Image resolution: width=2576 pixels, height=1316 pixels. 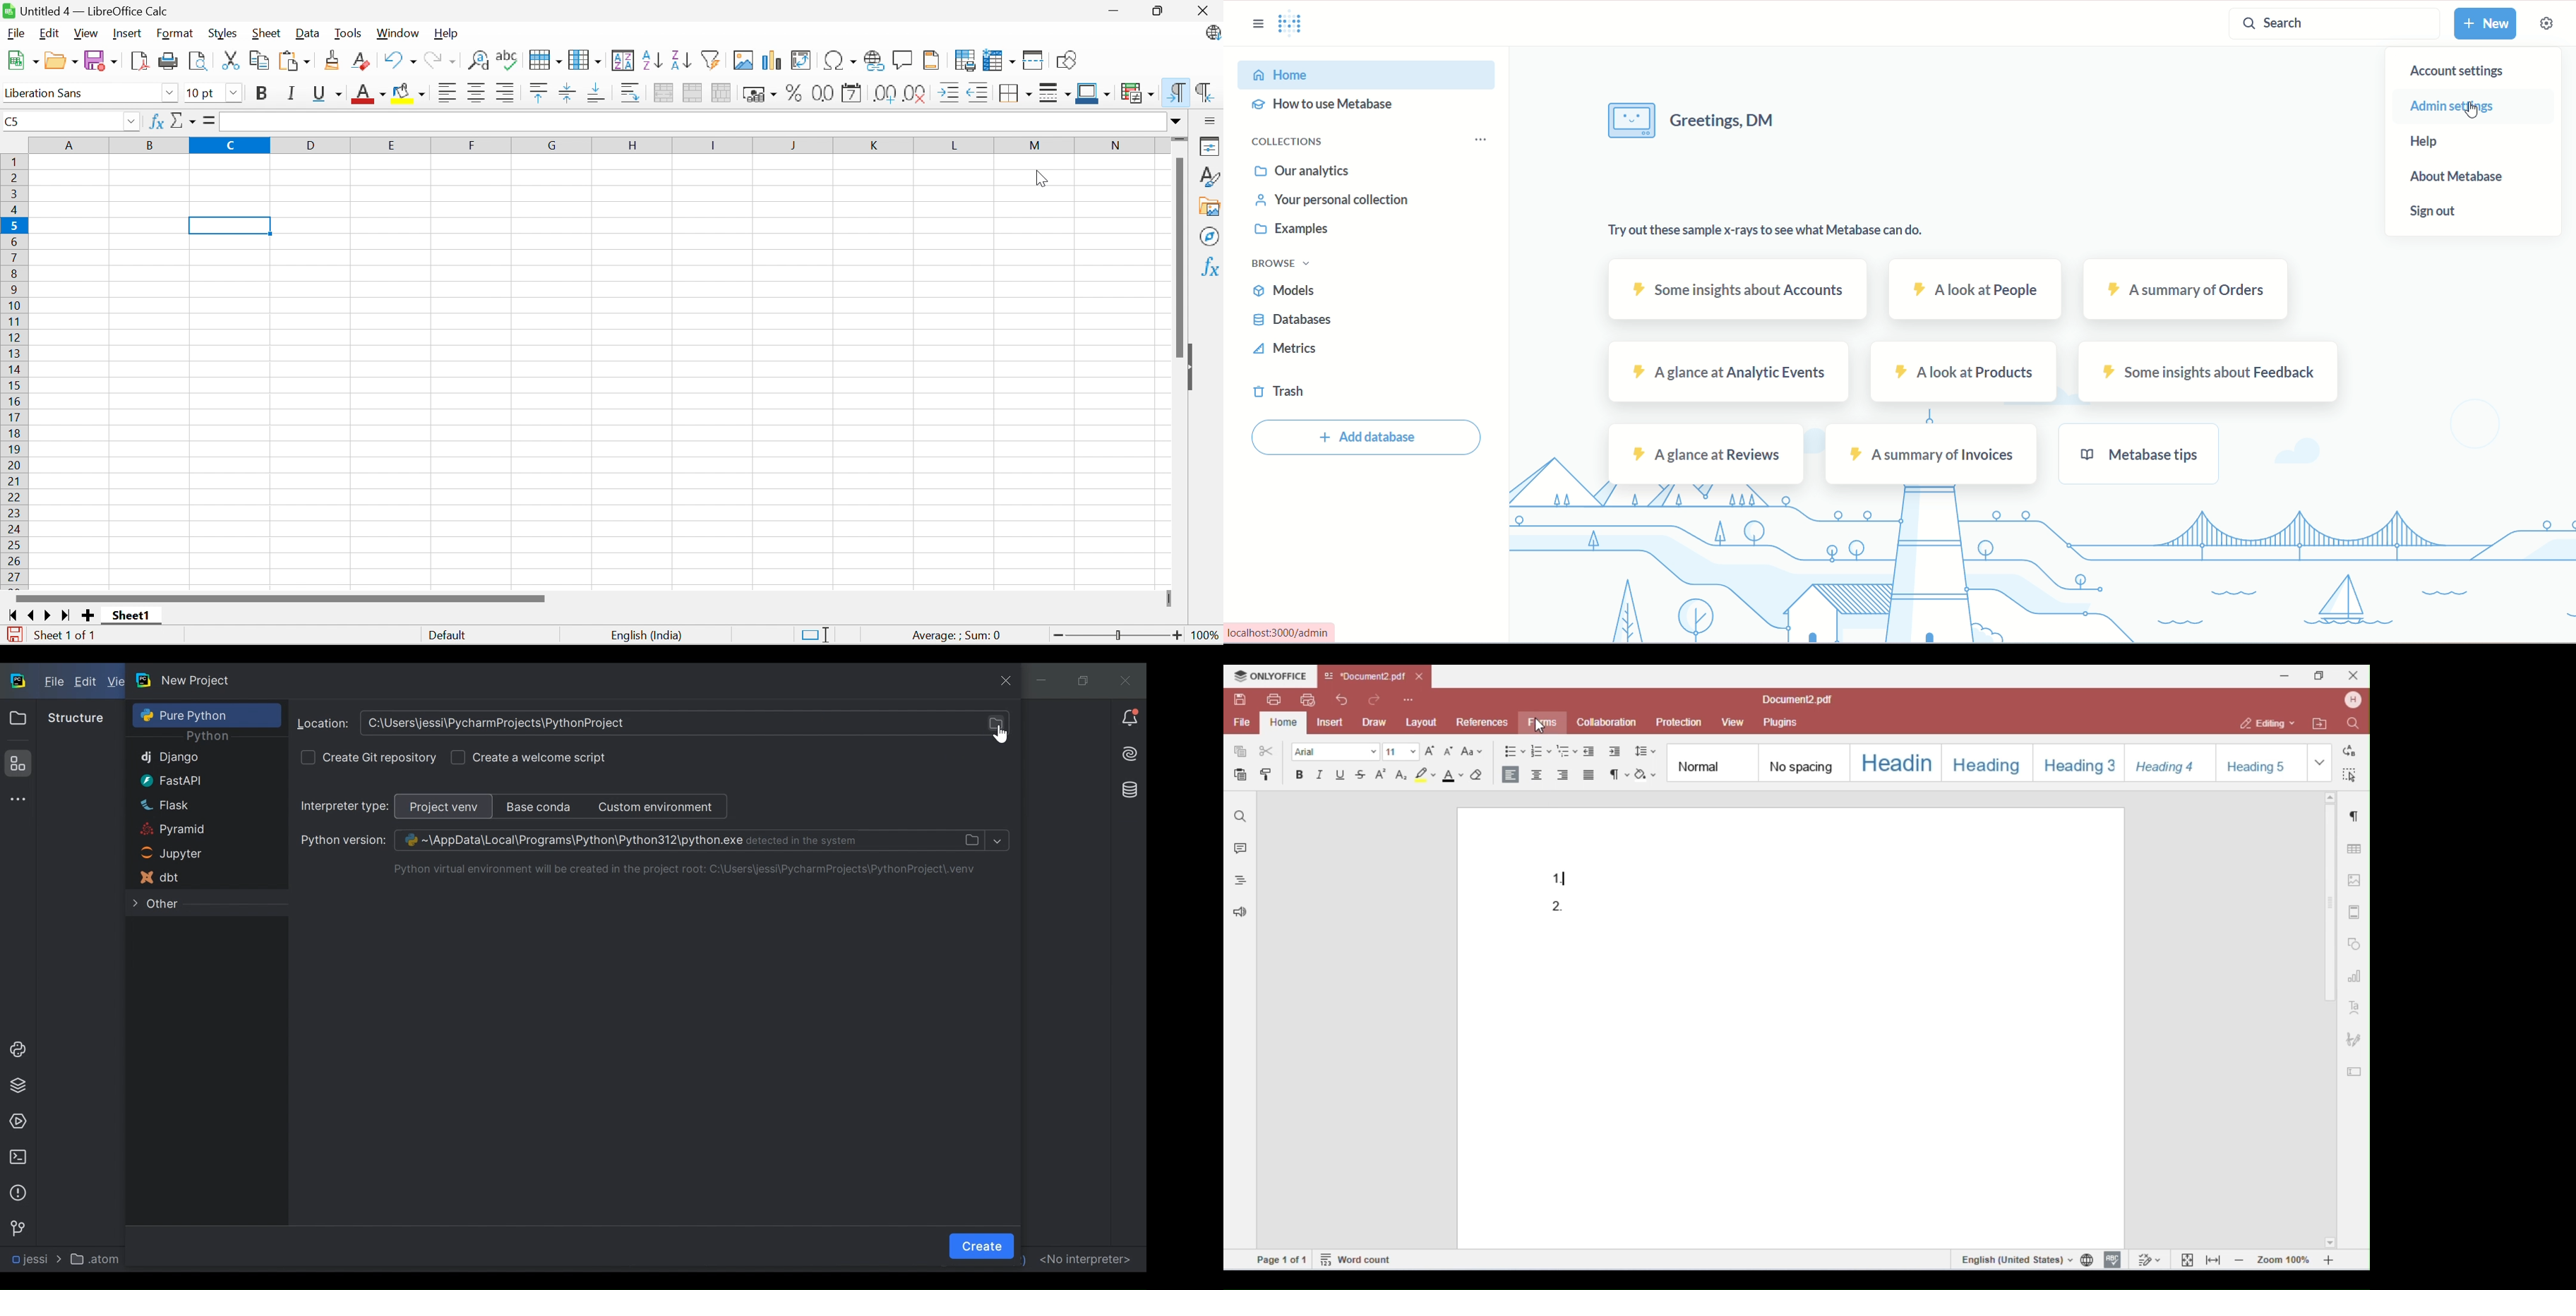 I want to click on The document has been modified. Click to save the document., so click(x=15, y=636).